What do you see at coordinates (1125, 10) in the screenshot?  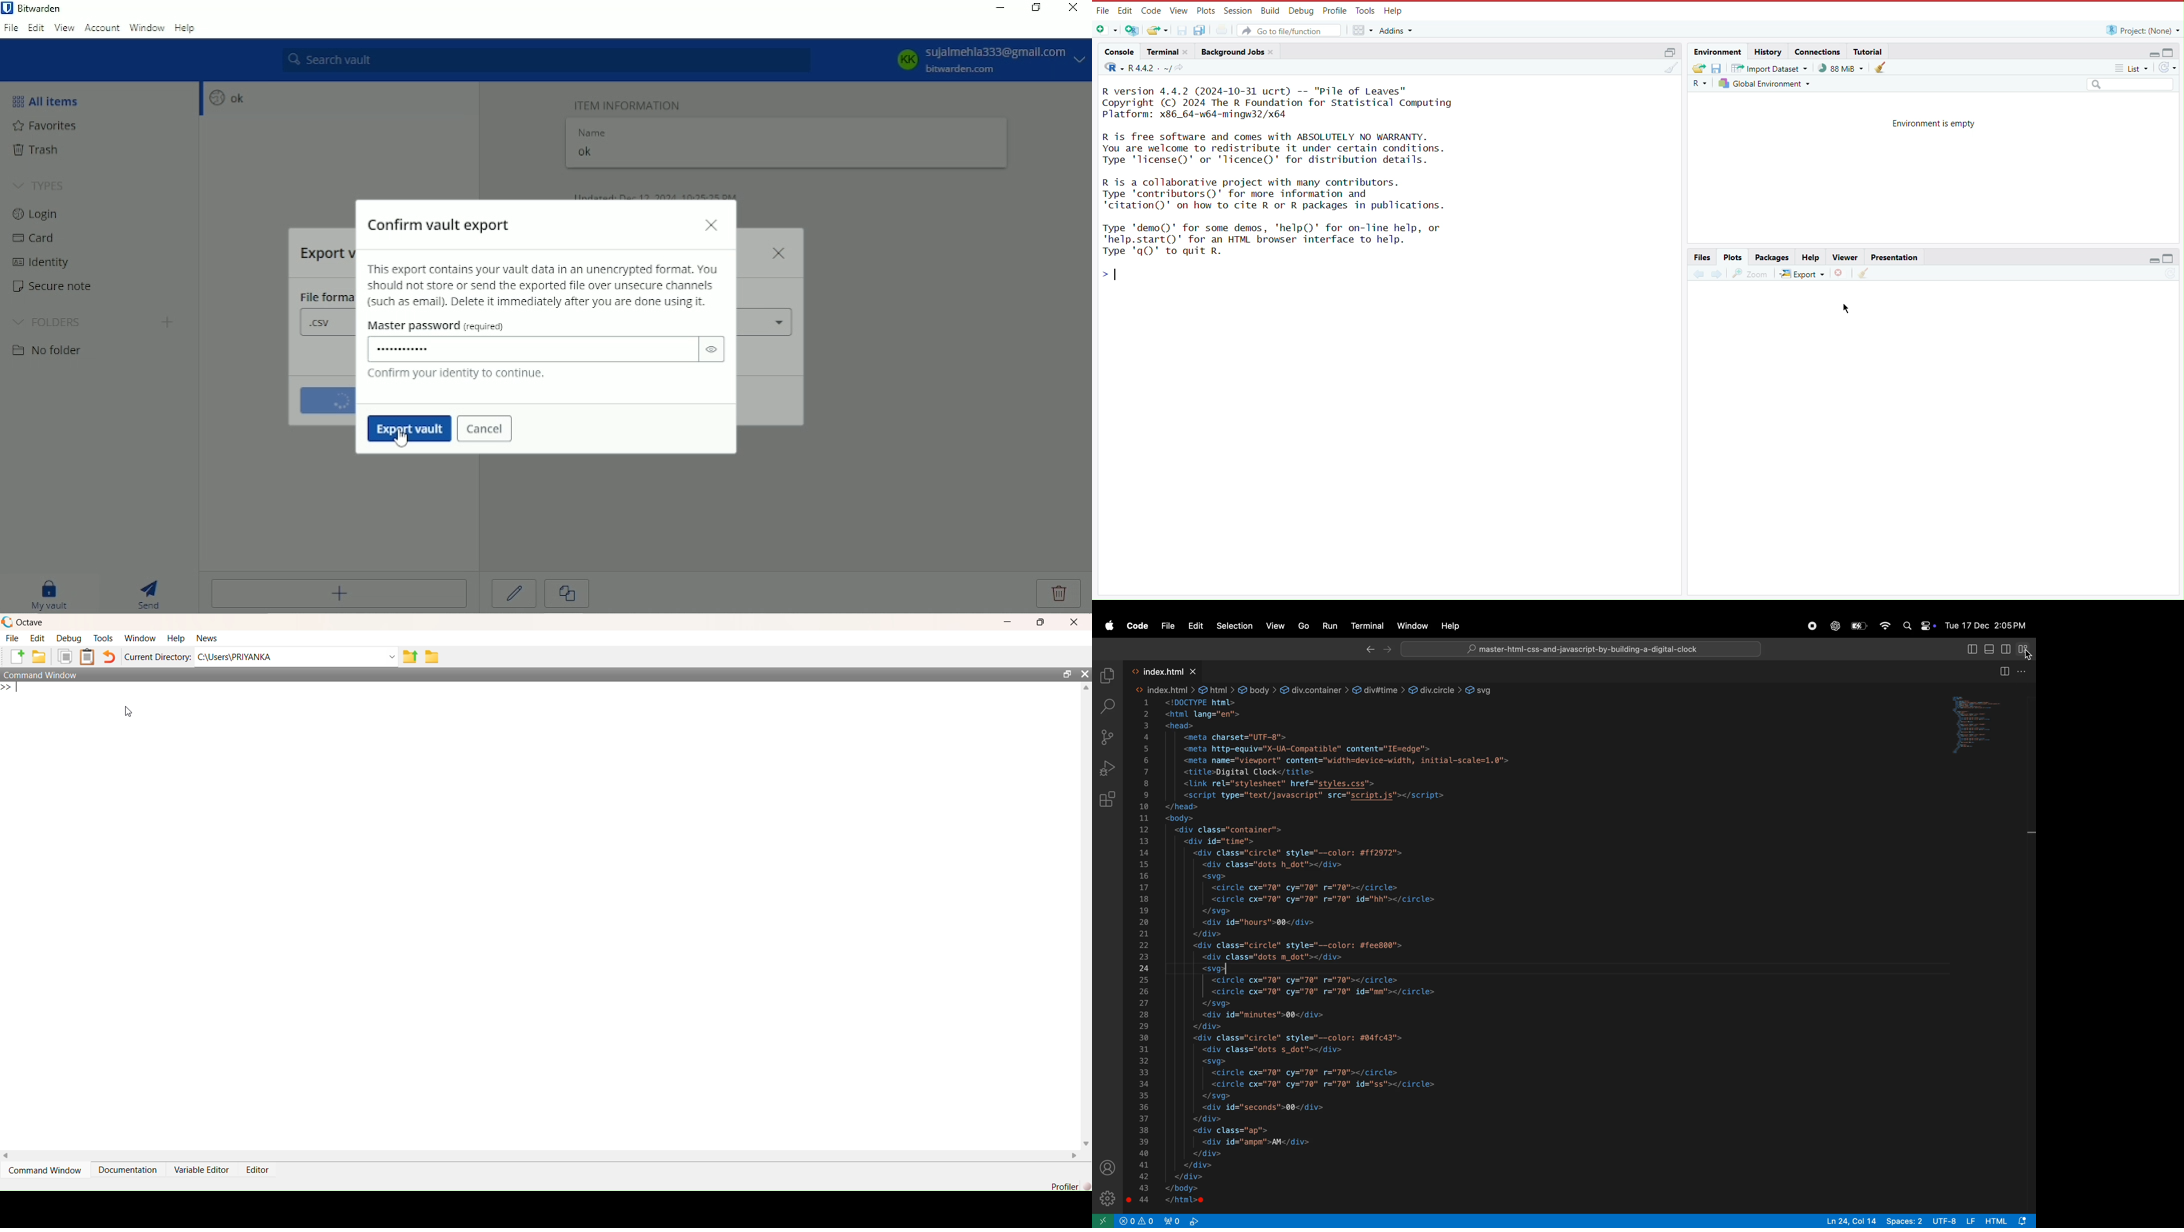 I see `Edit` at bounding box center [1125, 10].